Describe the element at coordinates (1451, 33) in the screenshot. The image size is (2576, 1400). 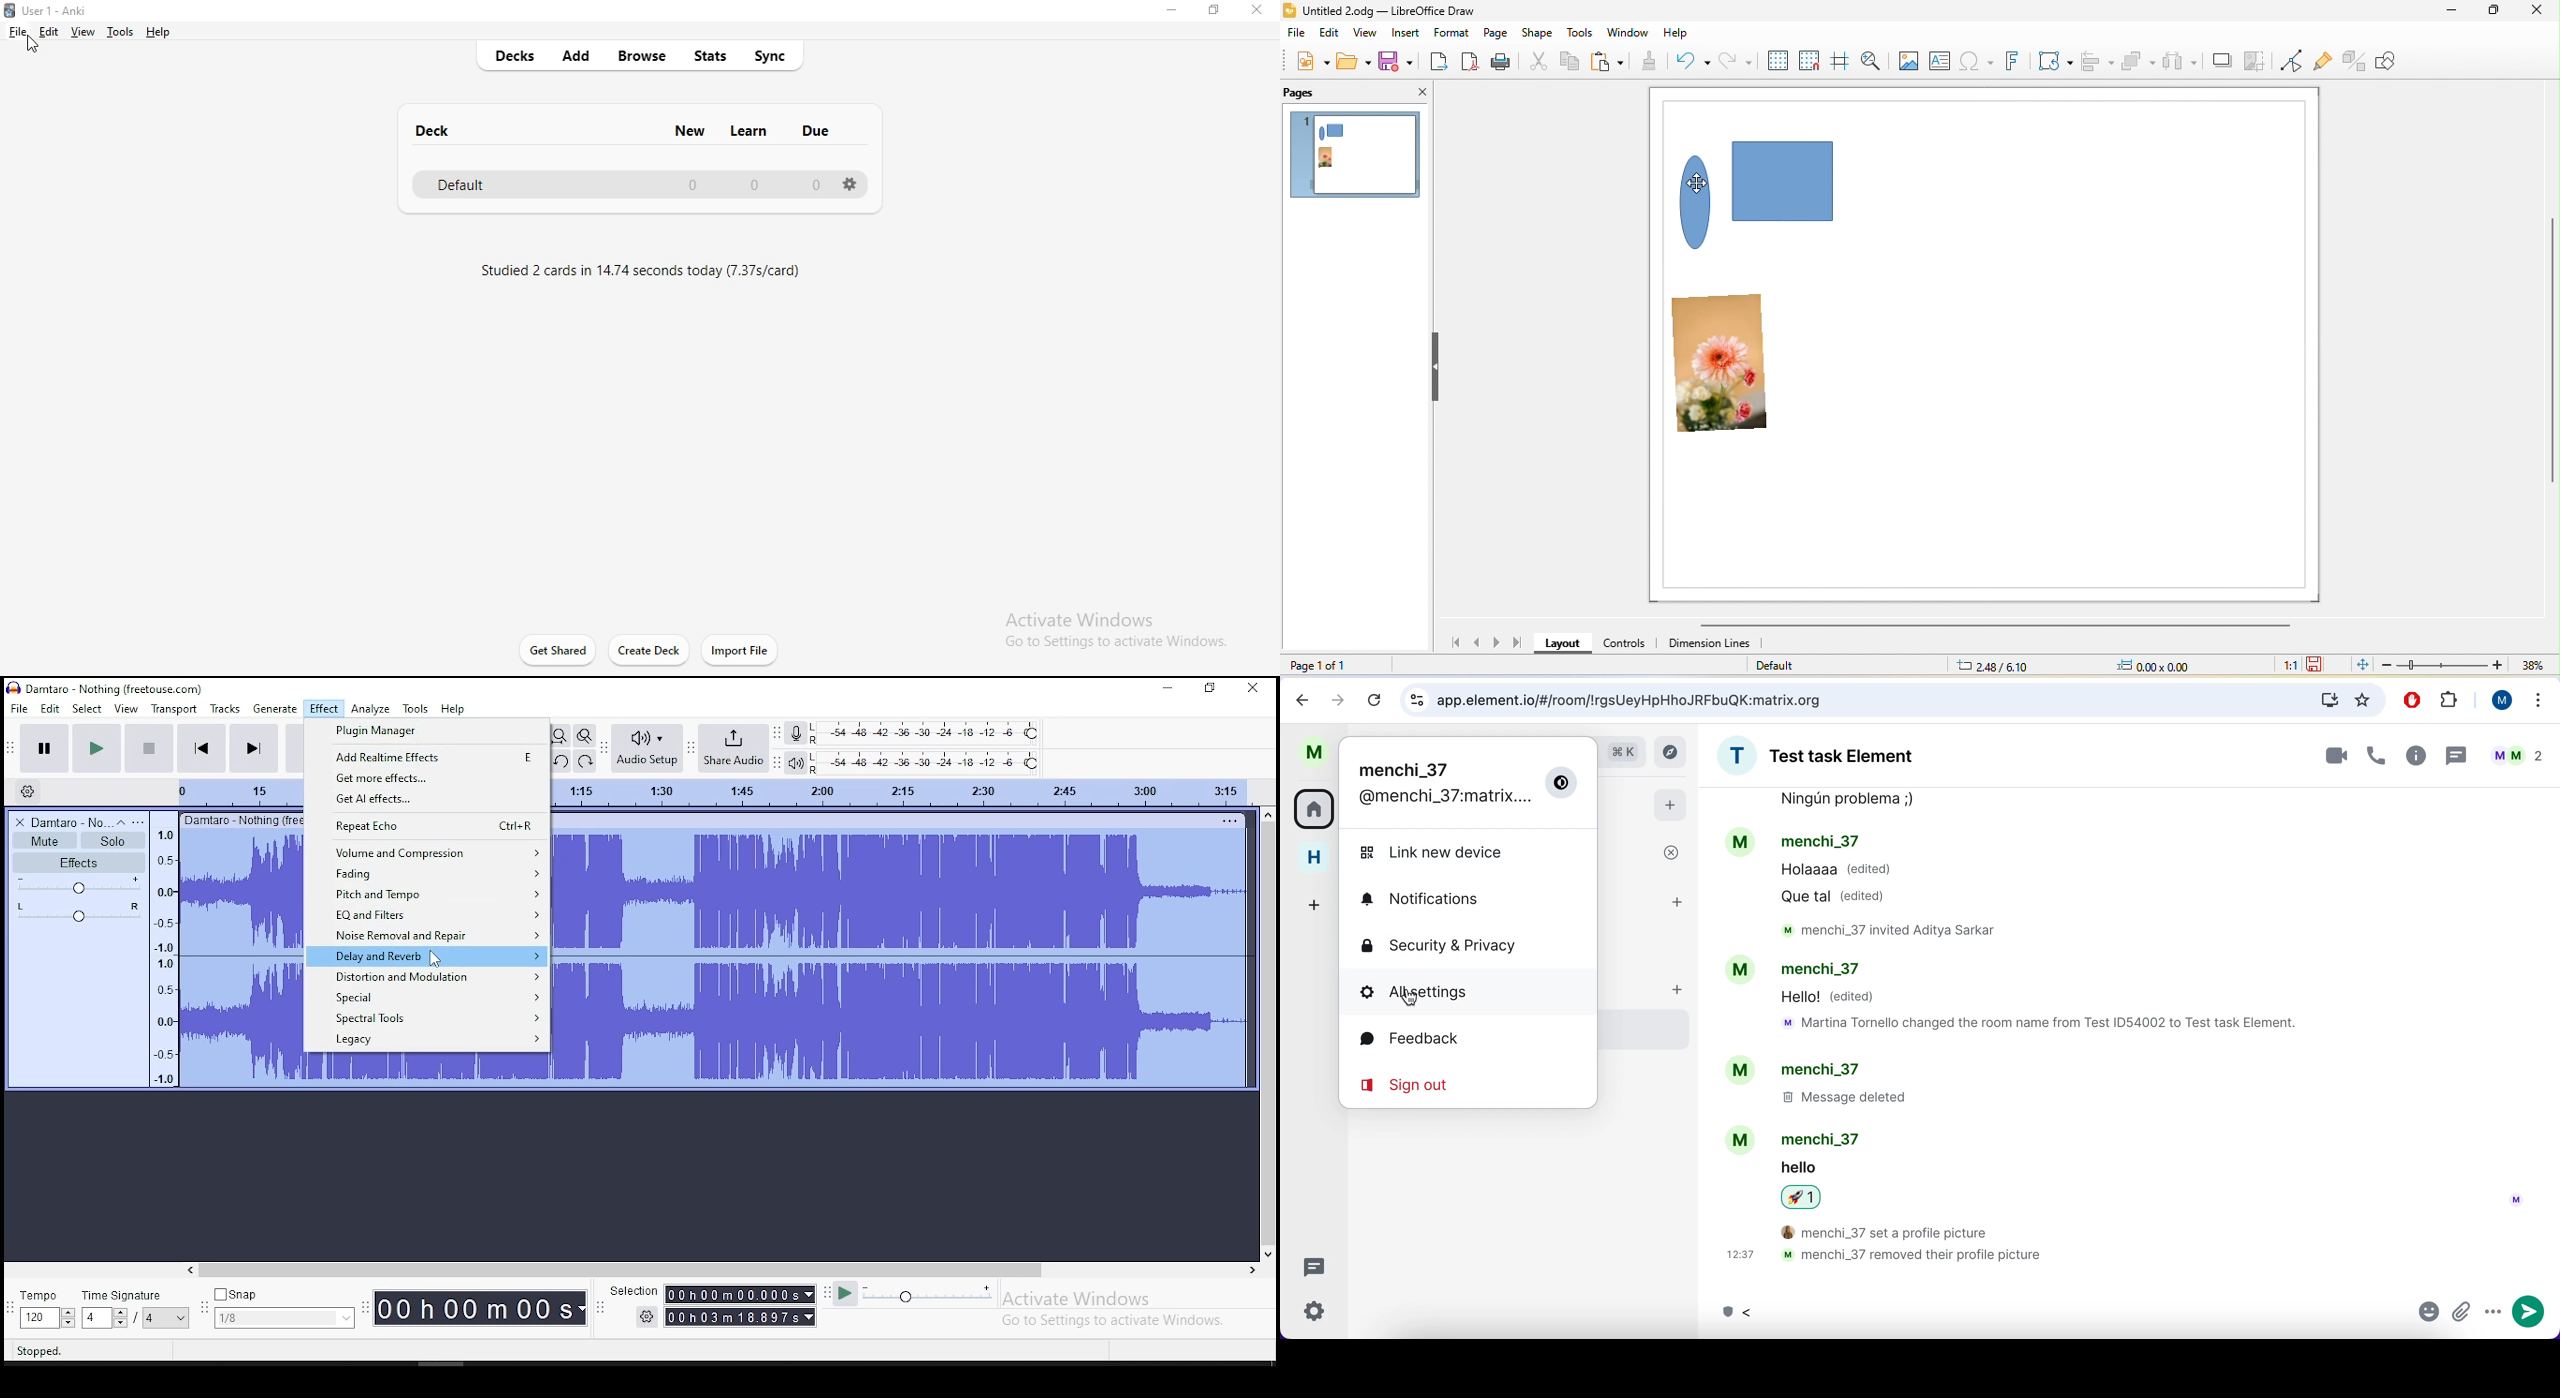
I see `format` at that location.